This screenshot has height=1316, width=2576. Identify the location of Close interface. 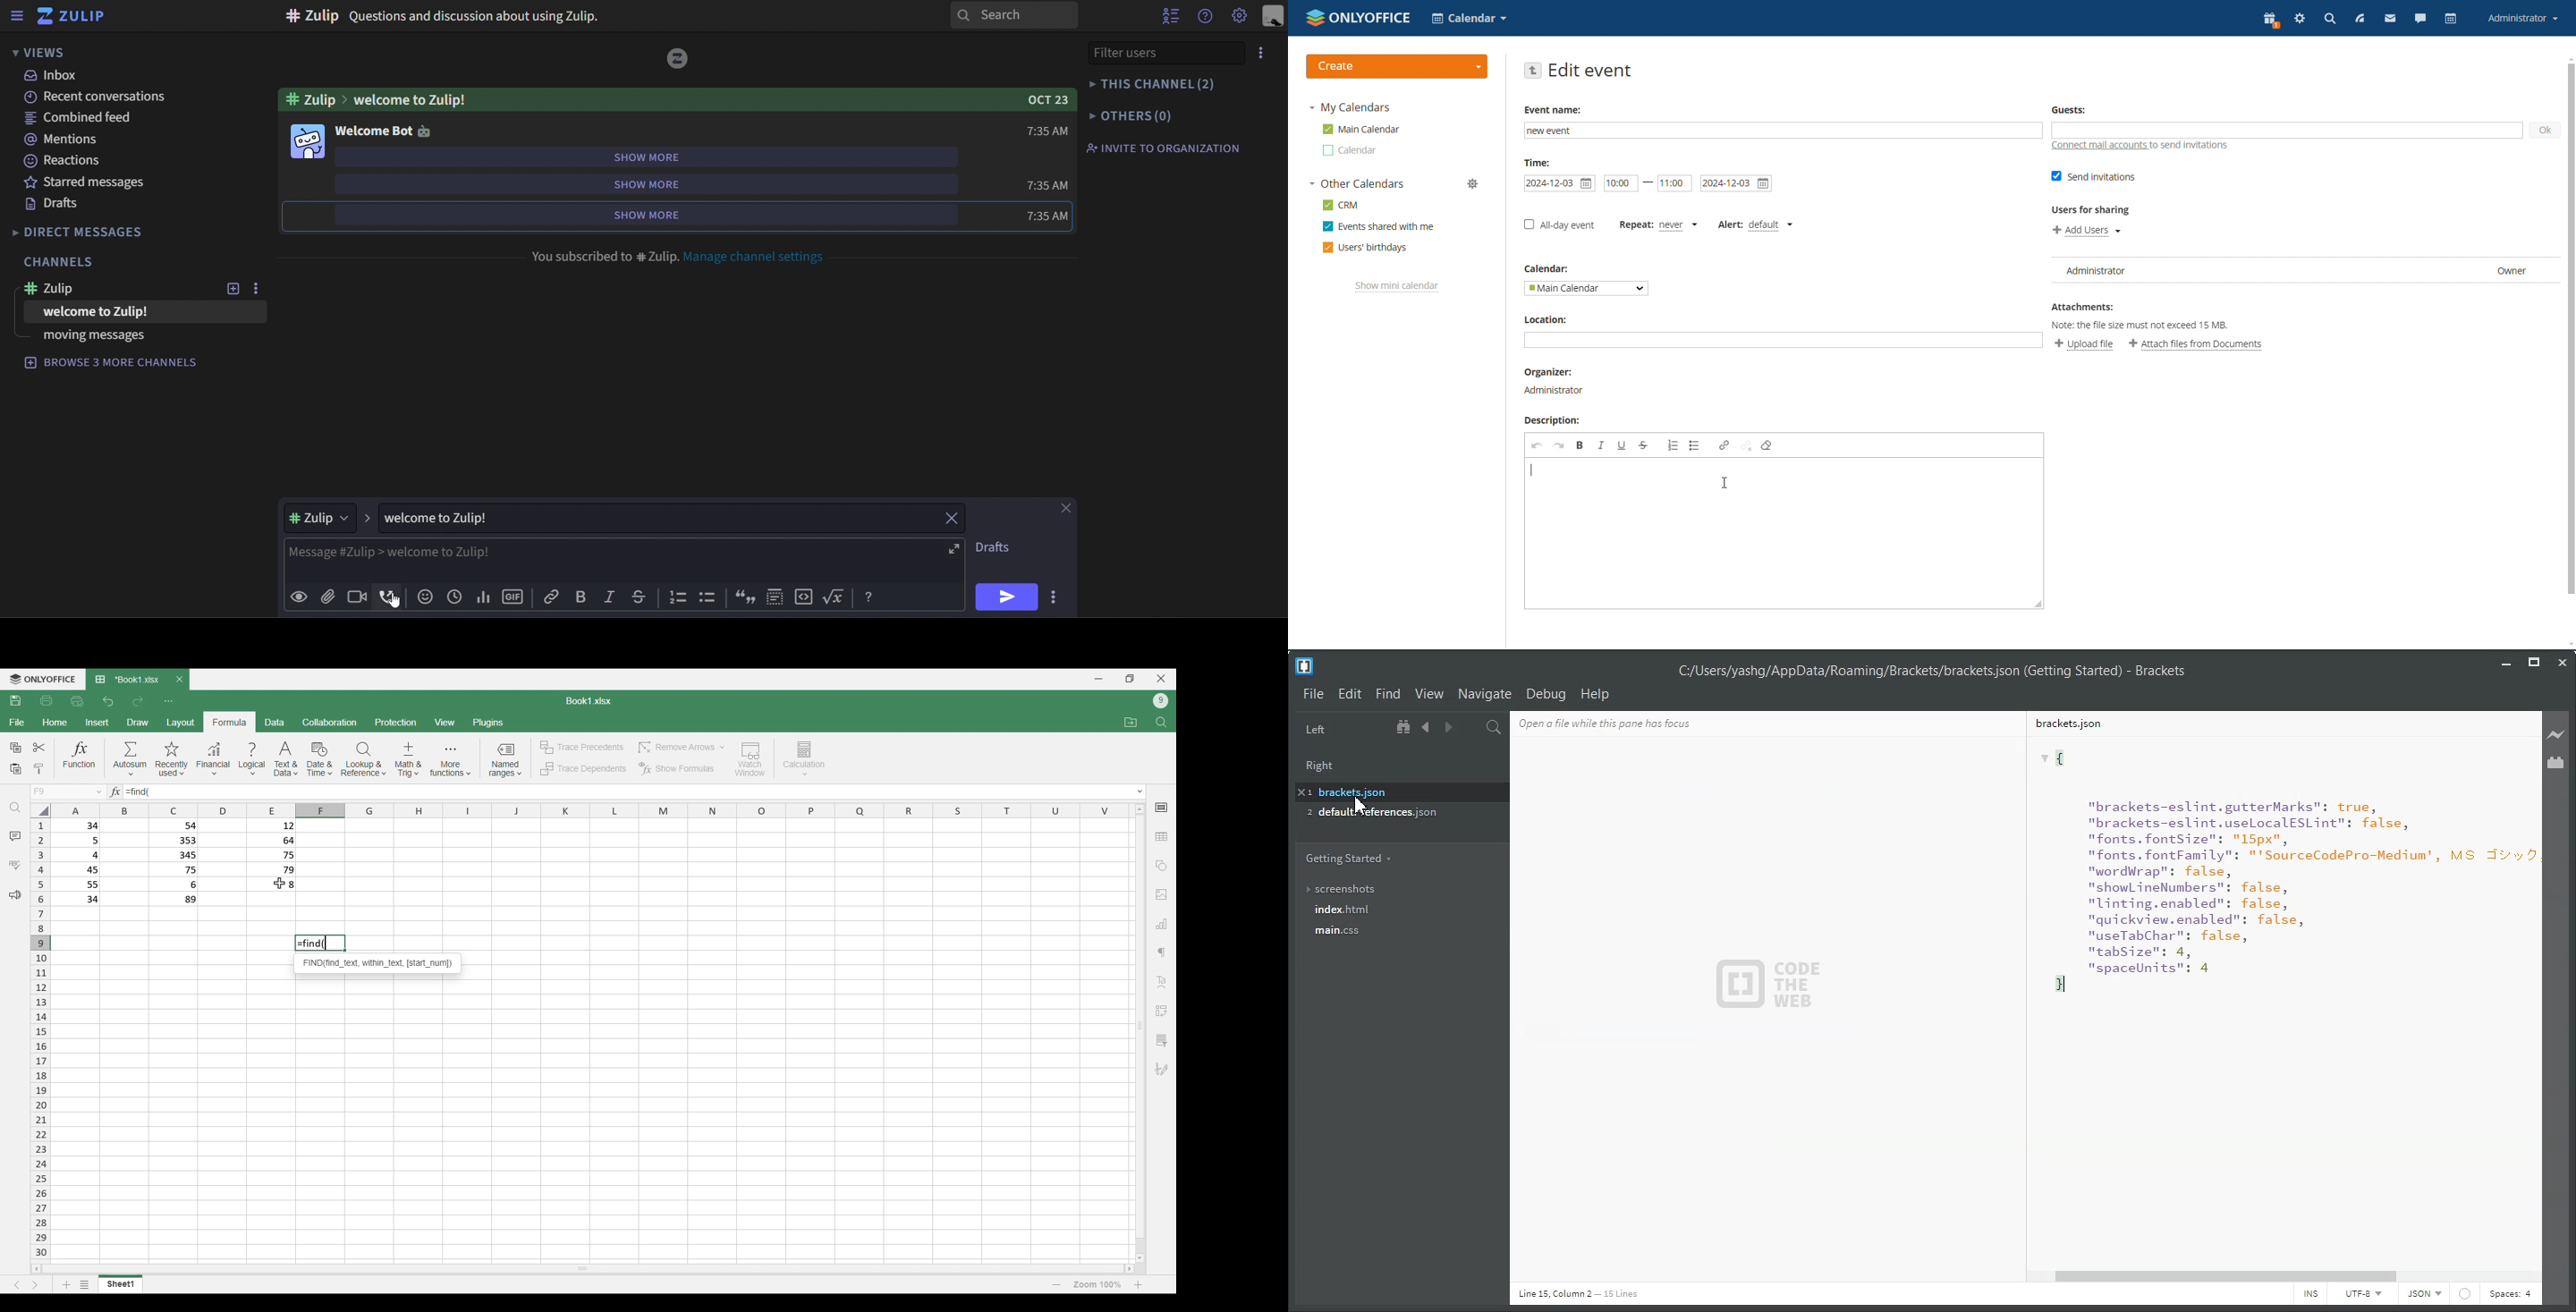
(1162, 678).